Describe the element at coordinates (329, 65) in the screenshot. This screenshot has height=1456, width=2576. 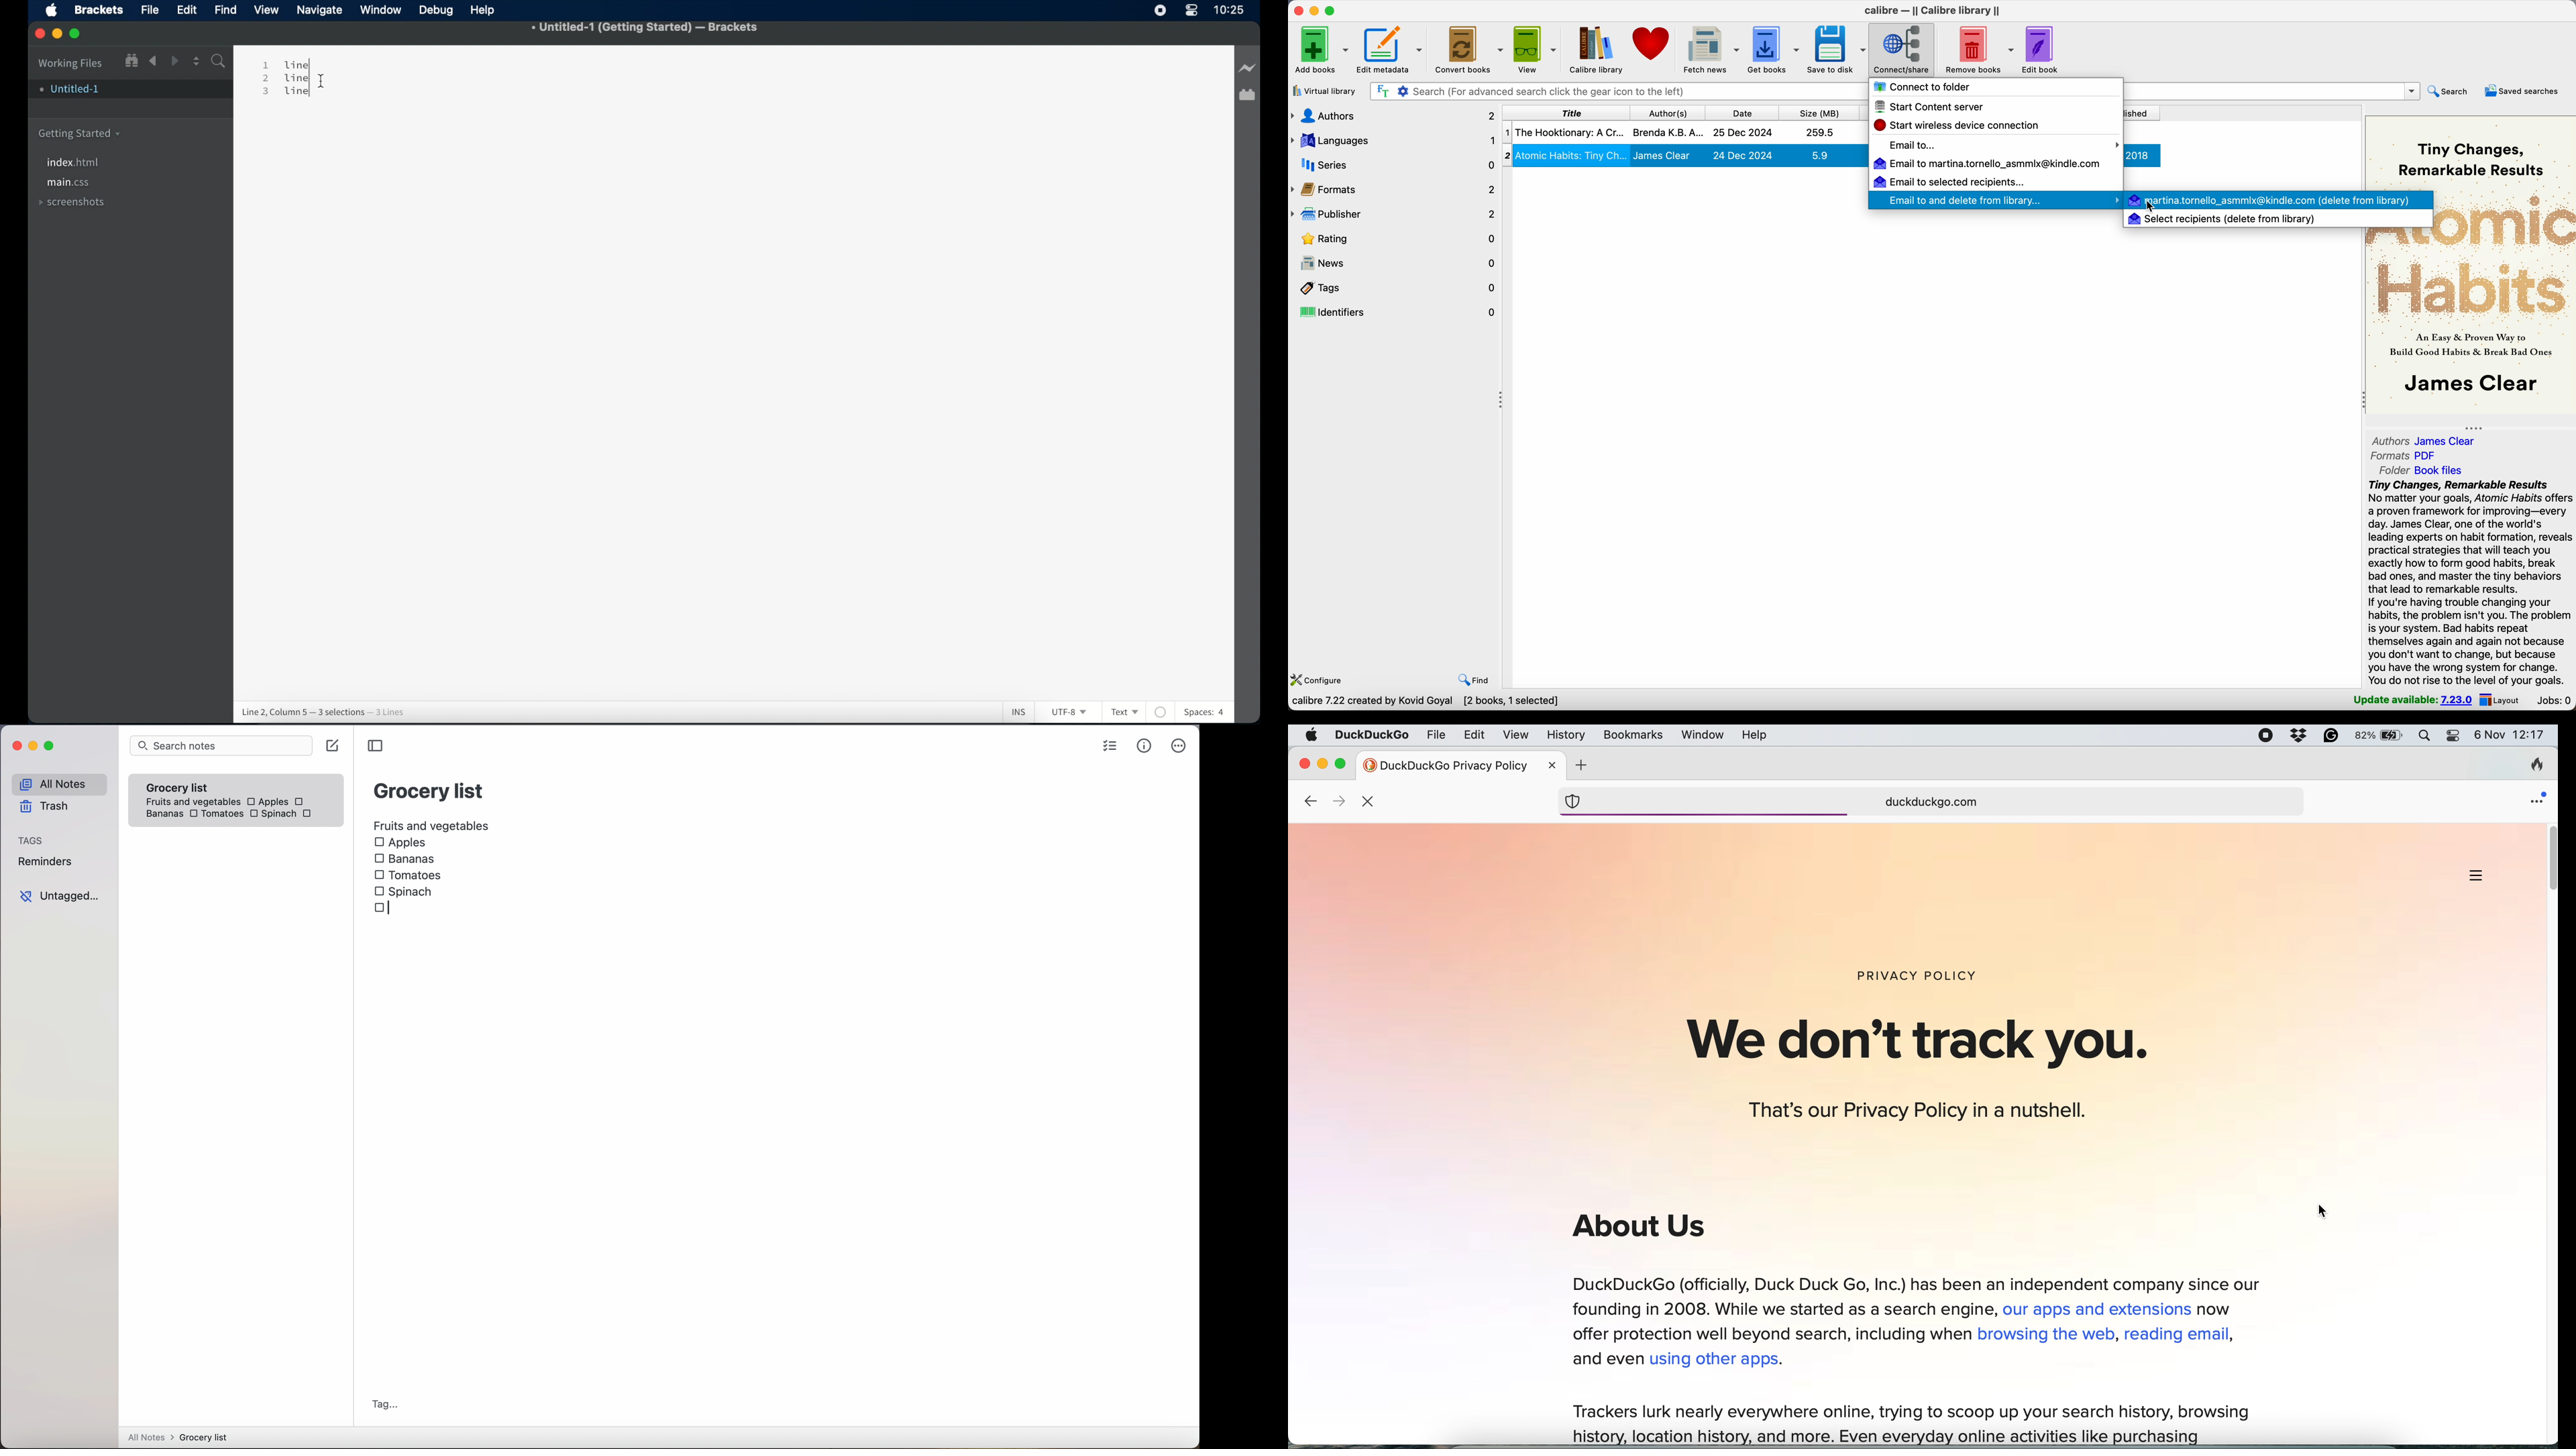
I see `I beam cursor` at that location.